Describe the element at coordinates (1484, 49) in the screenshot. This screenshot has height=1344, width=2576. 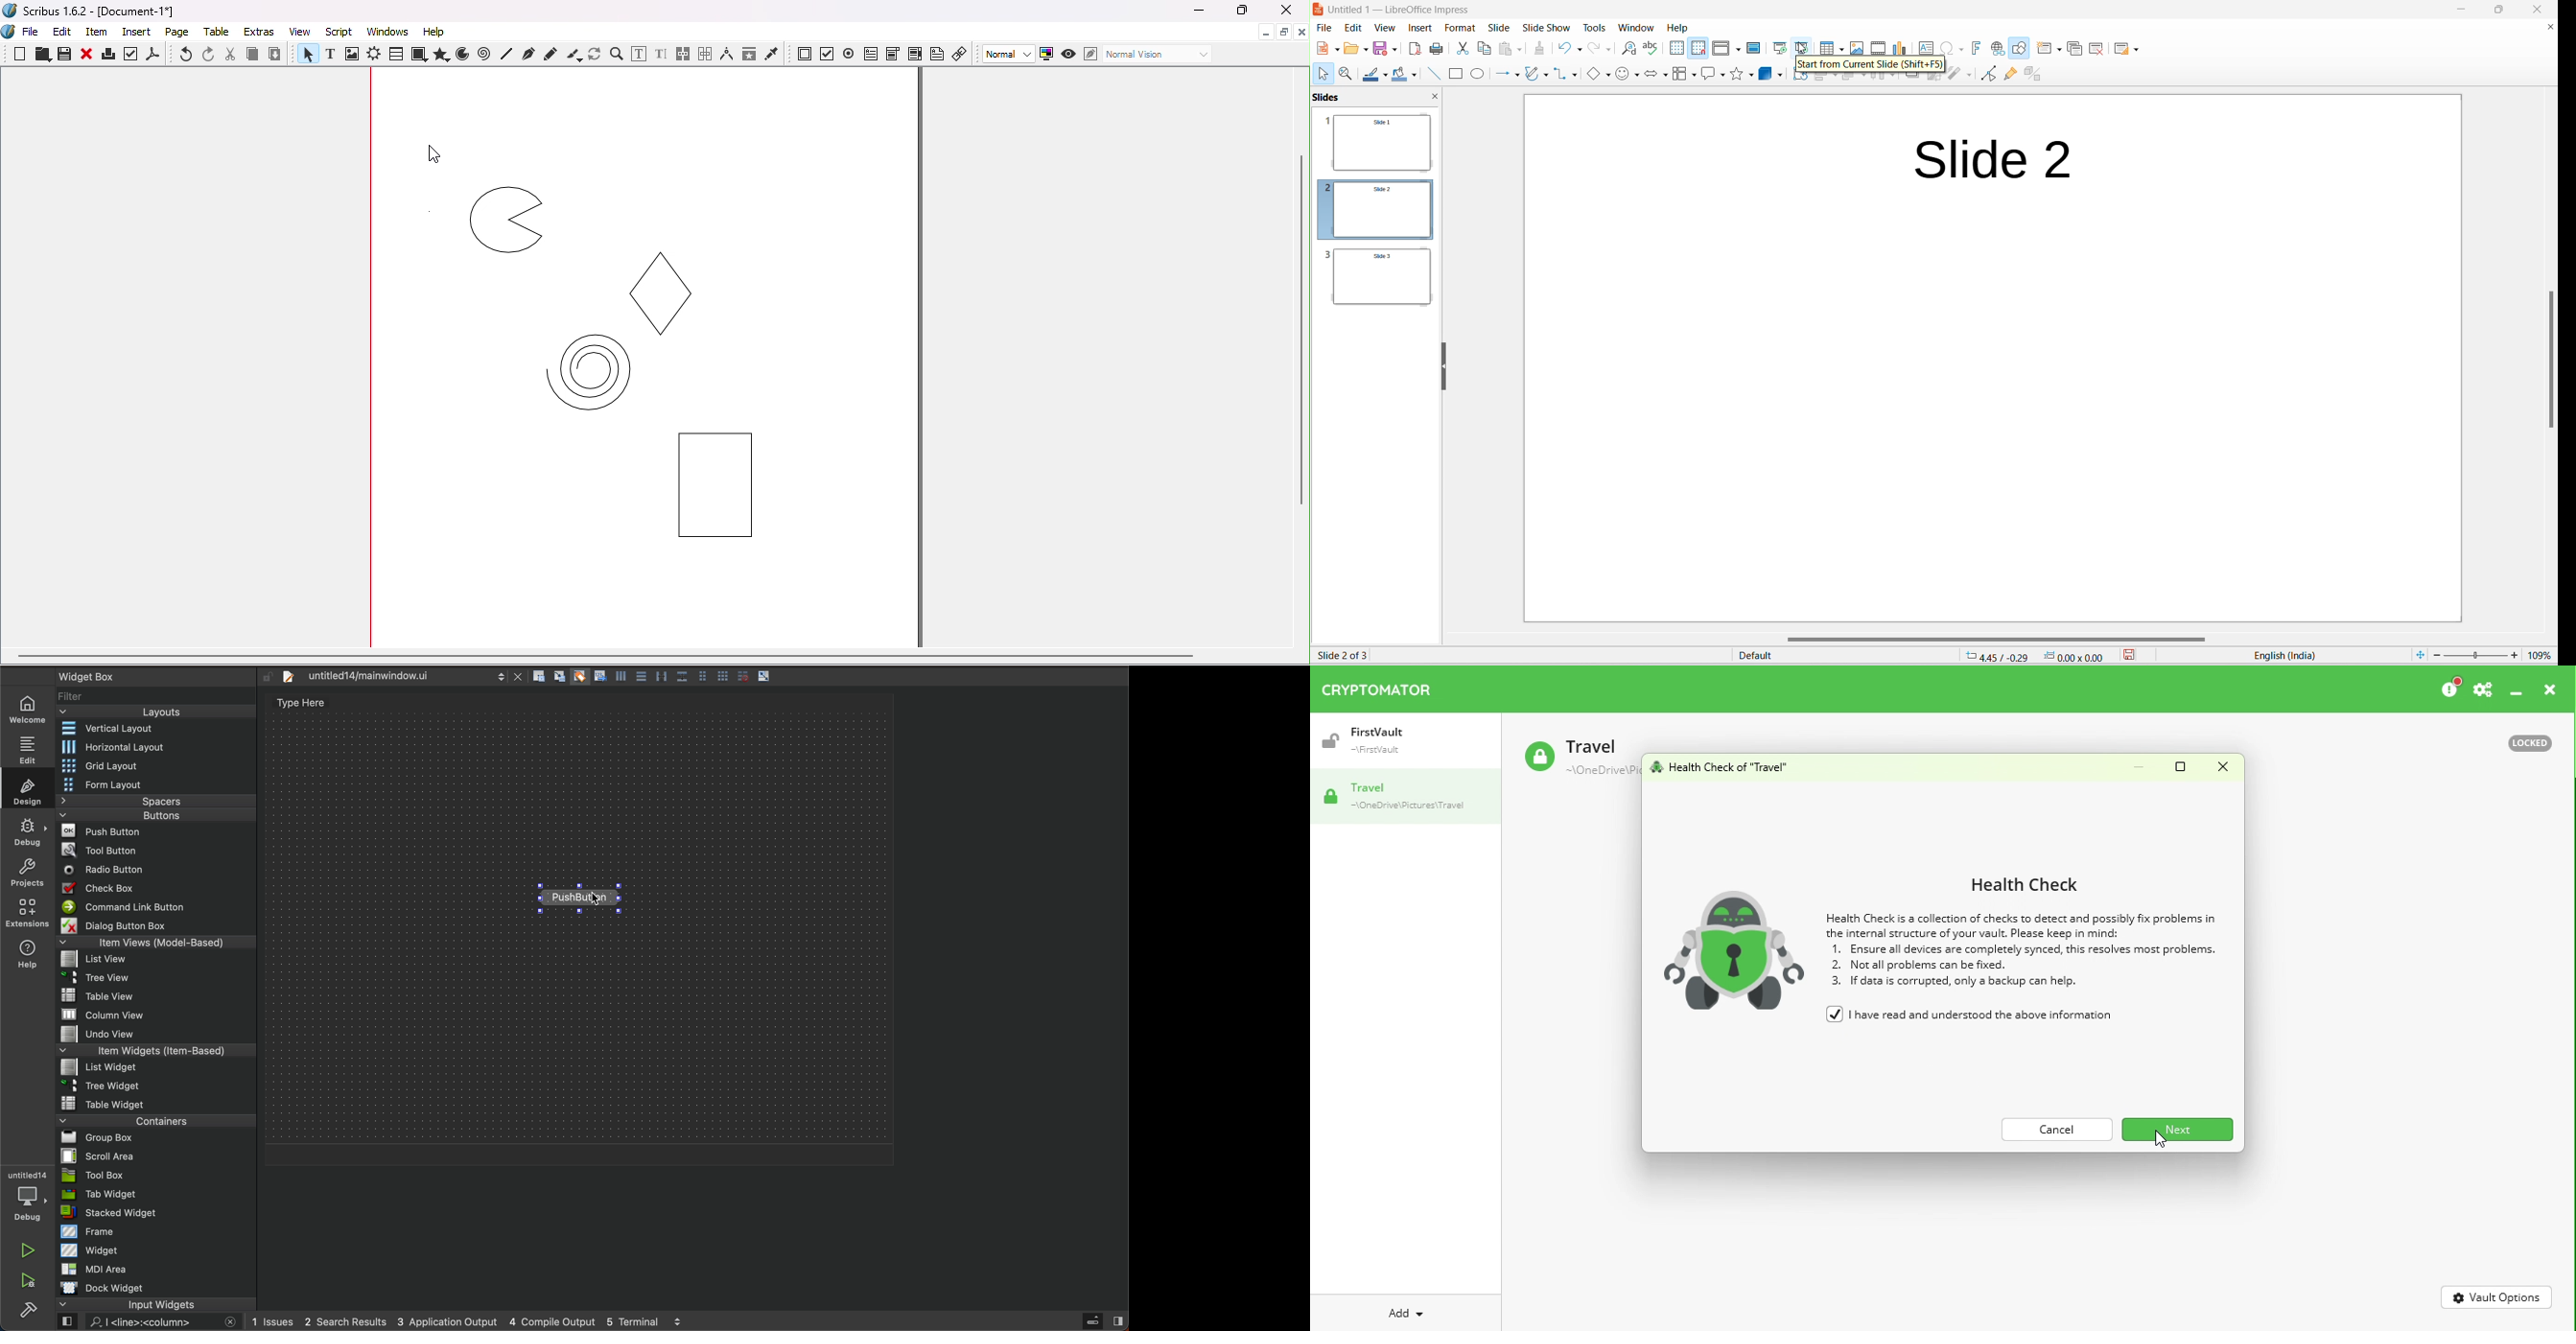
I see `copy` at that location.